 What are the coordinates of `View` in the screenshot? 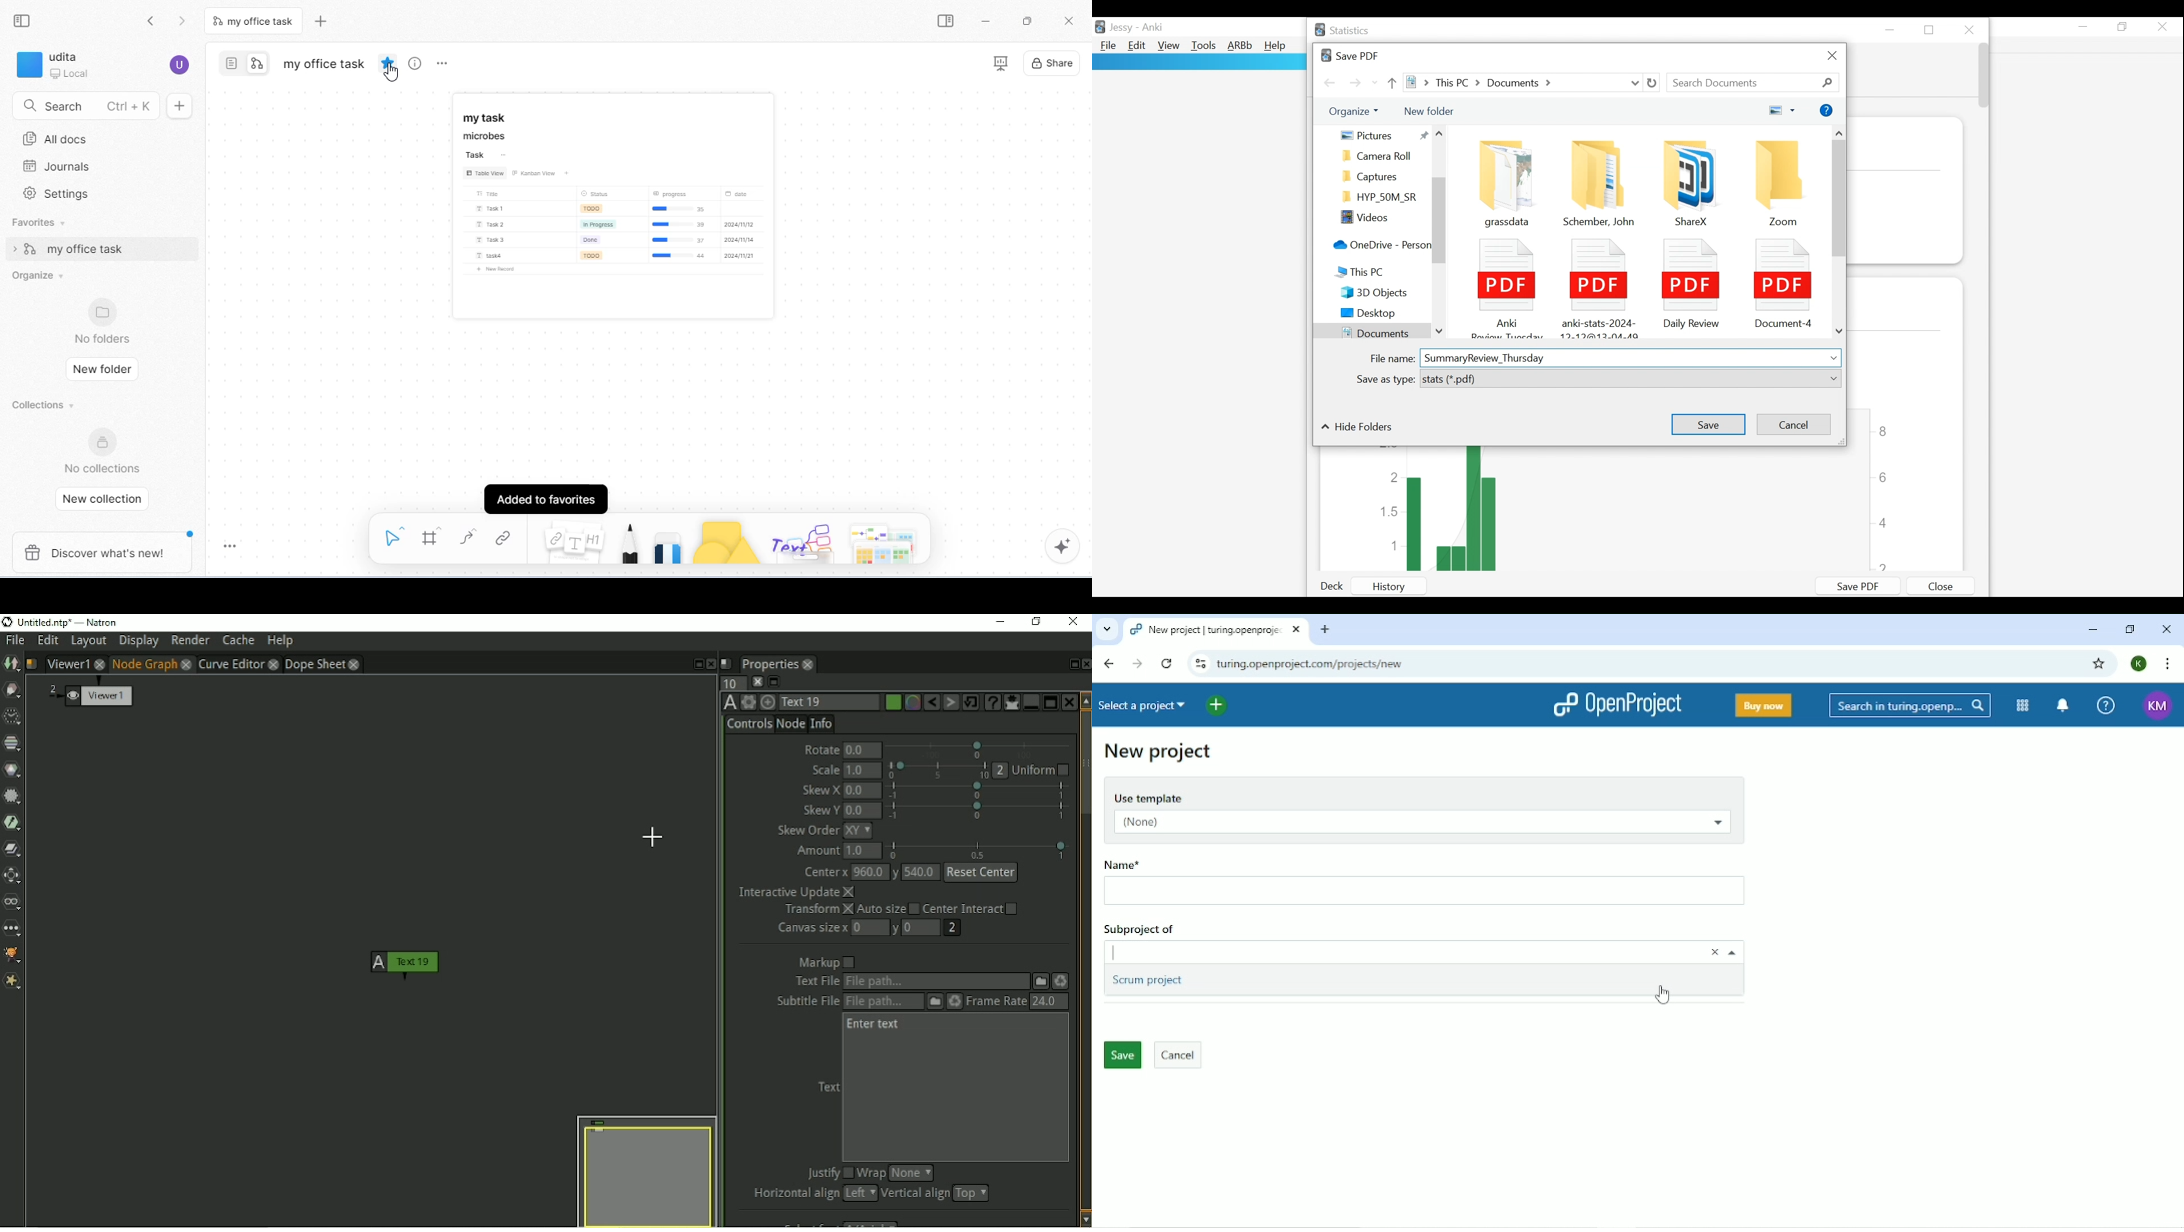 It's located at (1168, 46).